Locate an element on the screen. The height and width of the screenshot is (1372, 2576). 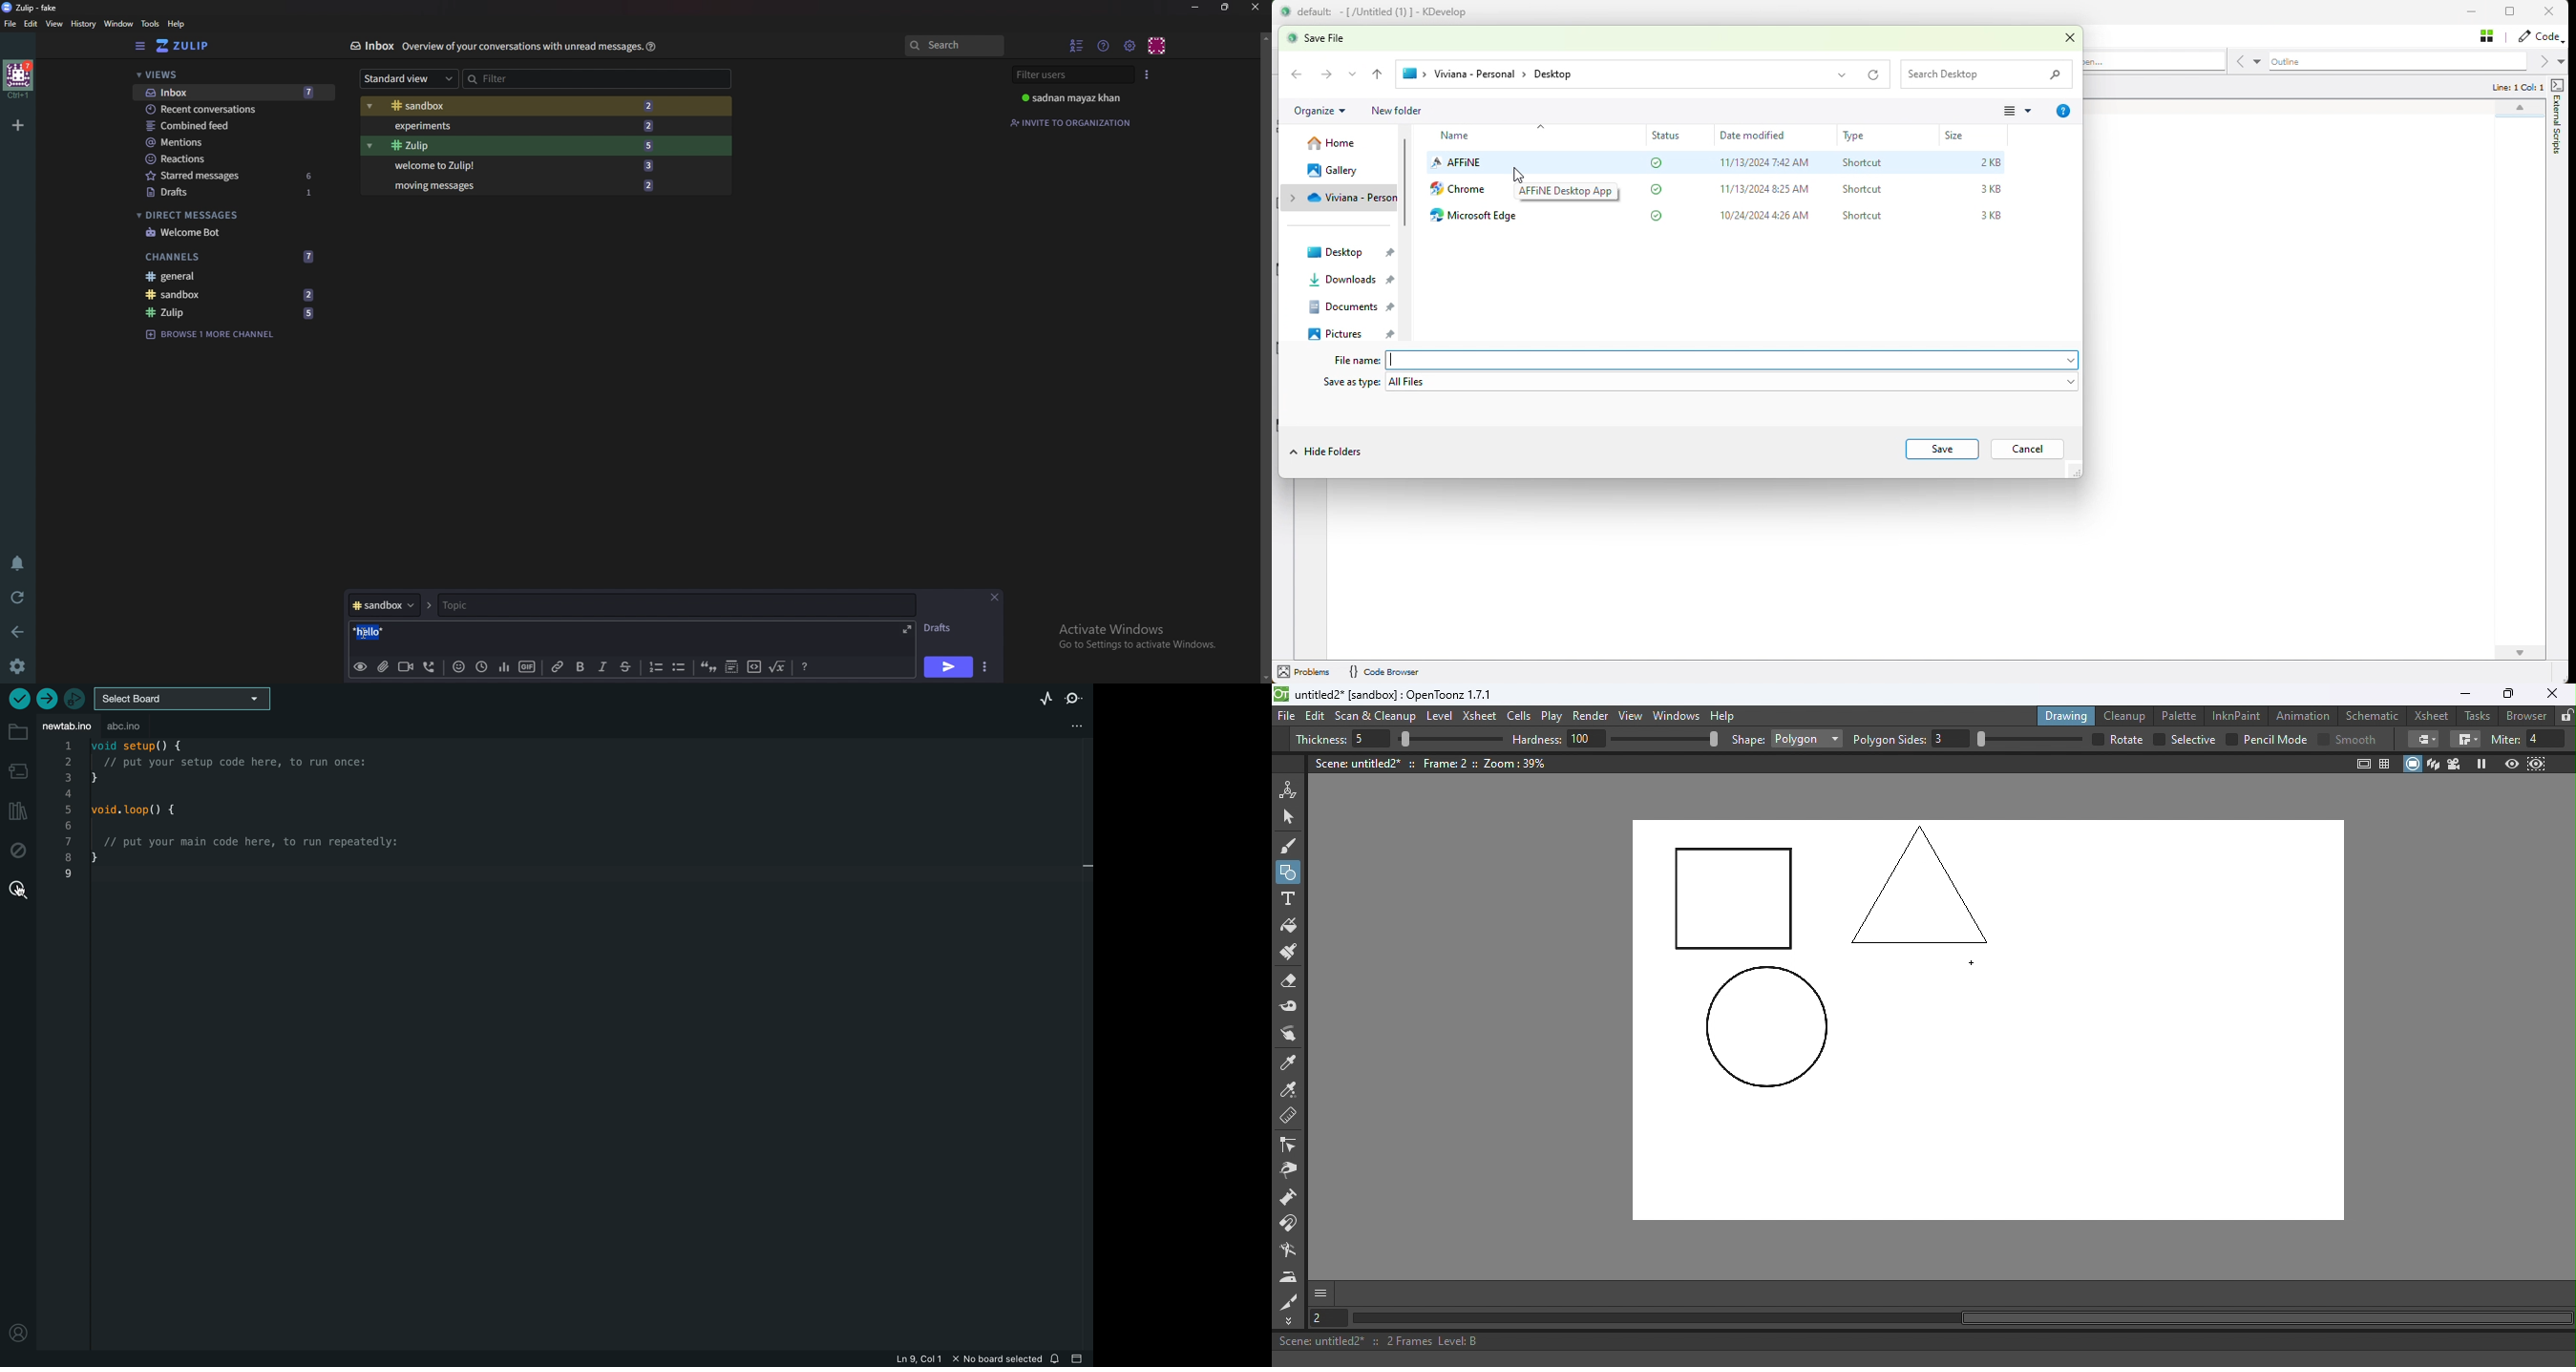
quote is located at coordinates (707, 666).